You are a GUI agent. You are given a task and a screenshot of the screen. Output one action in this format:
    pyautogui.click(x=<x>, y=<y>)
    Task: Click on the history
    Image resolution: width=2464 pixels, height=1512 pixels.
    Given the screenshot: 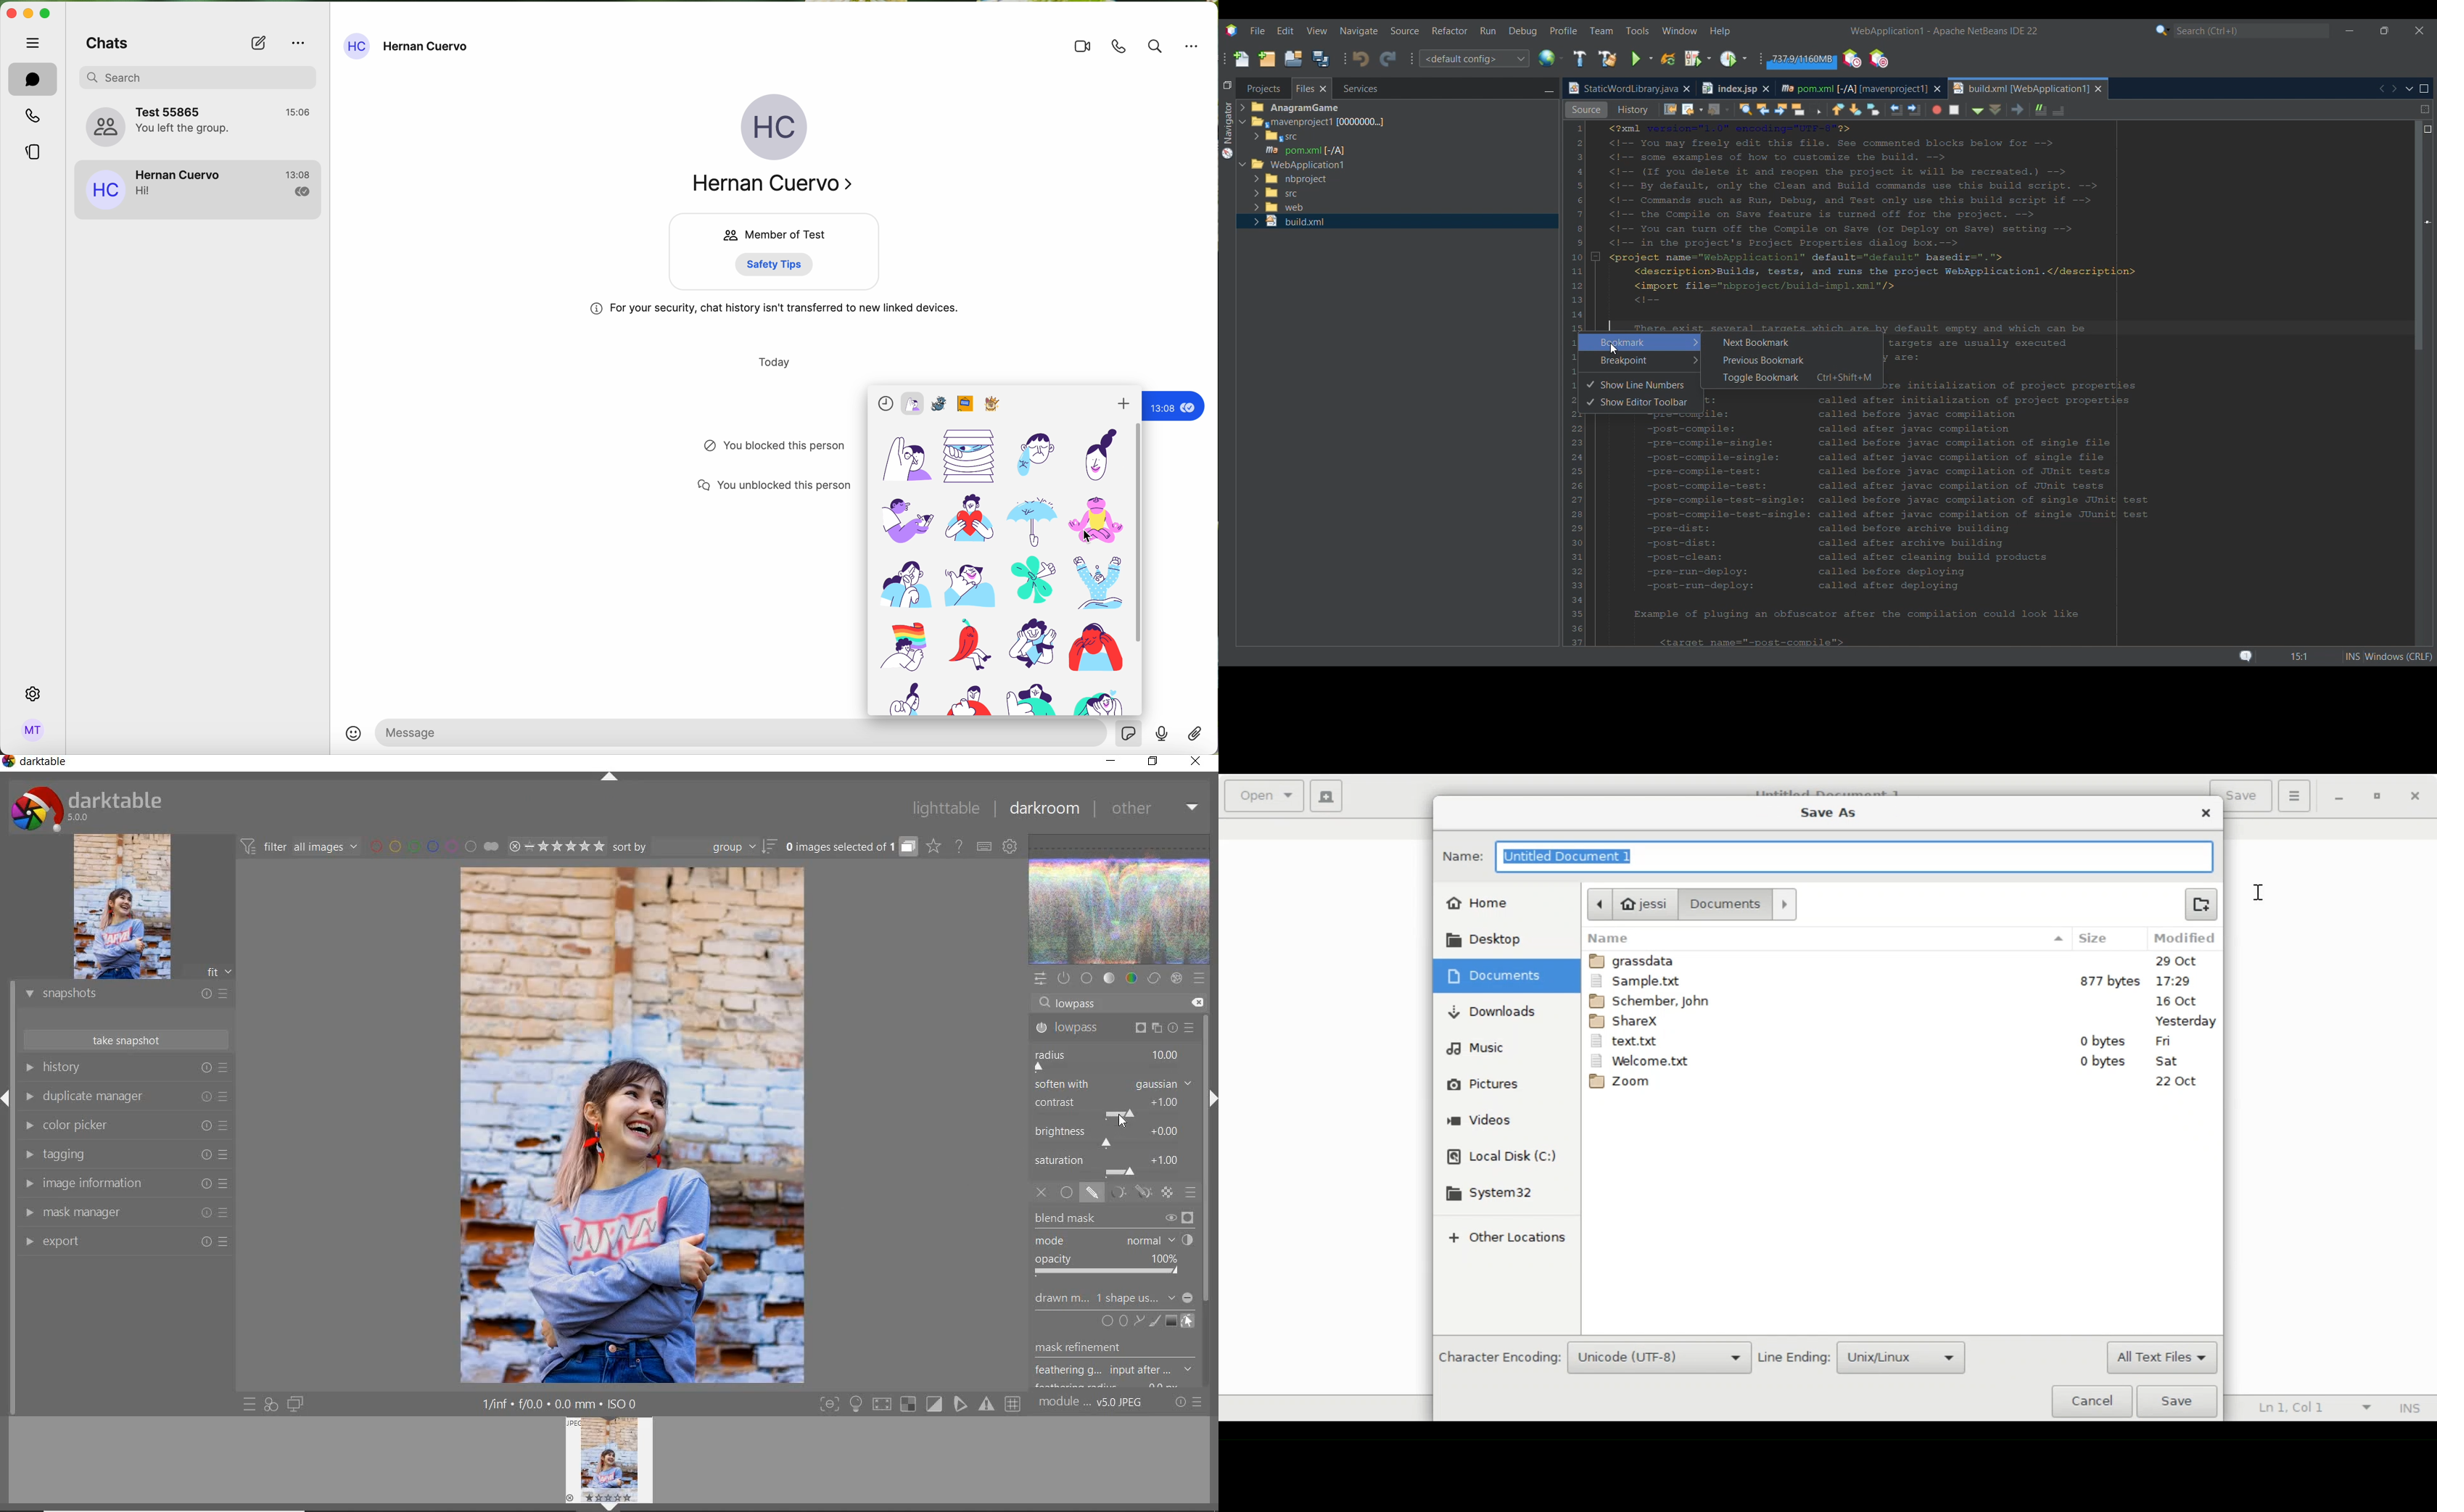 What is the action you would take?
    pyautogui.click(x=131, y=1068)
    